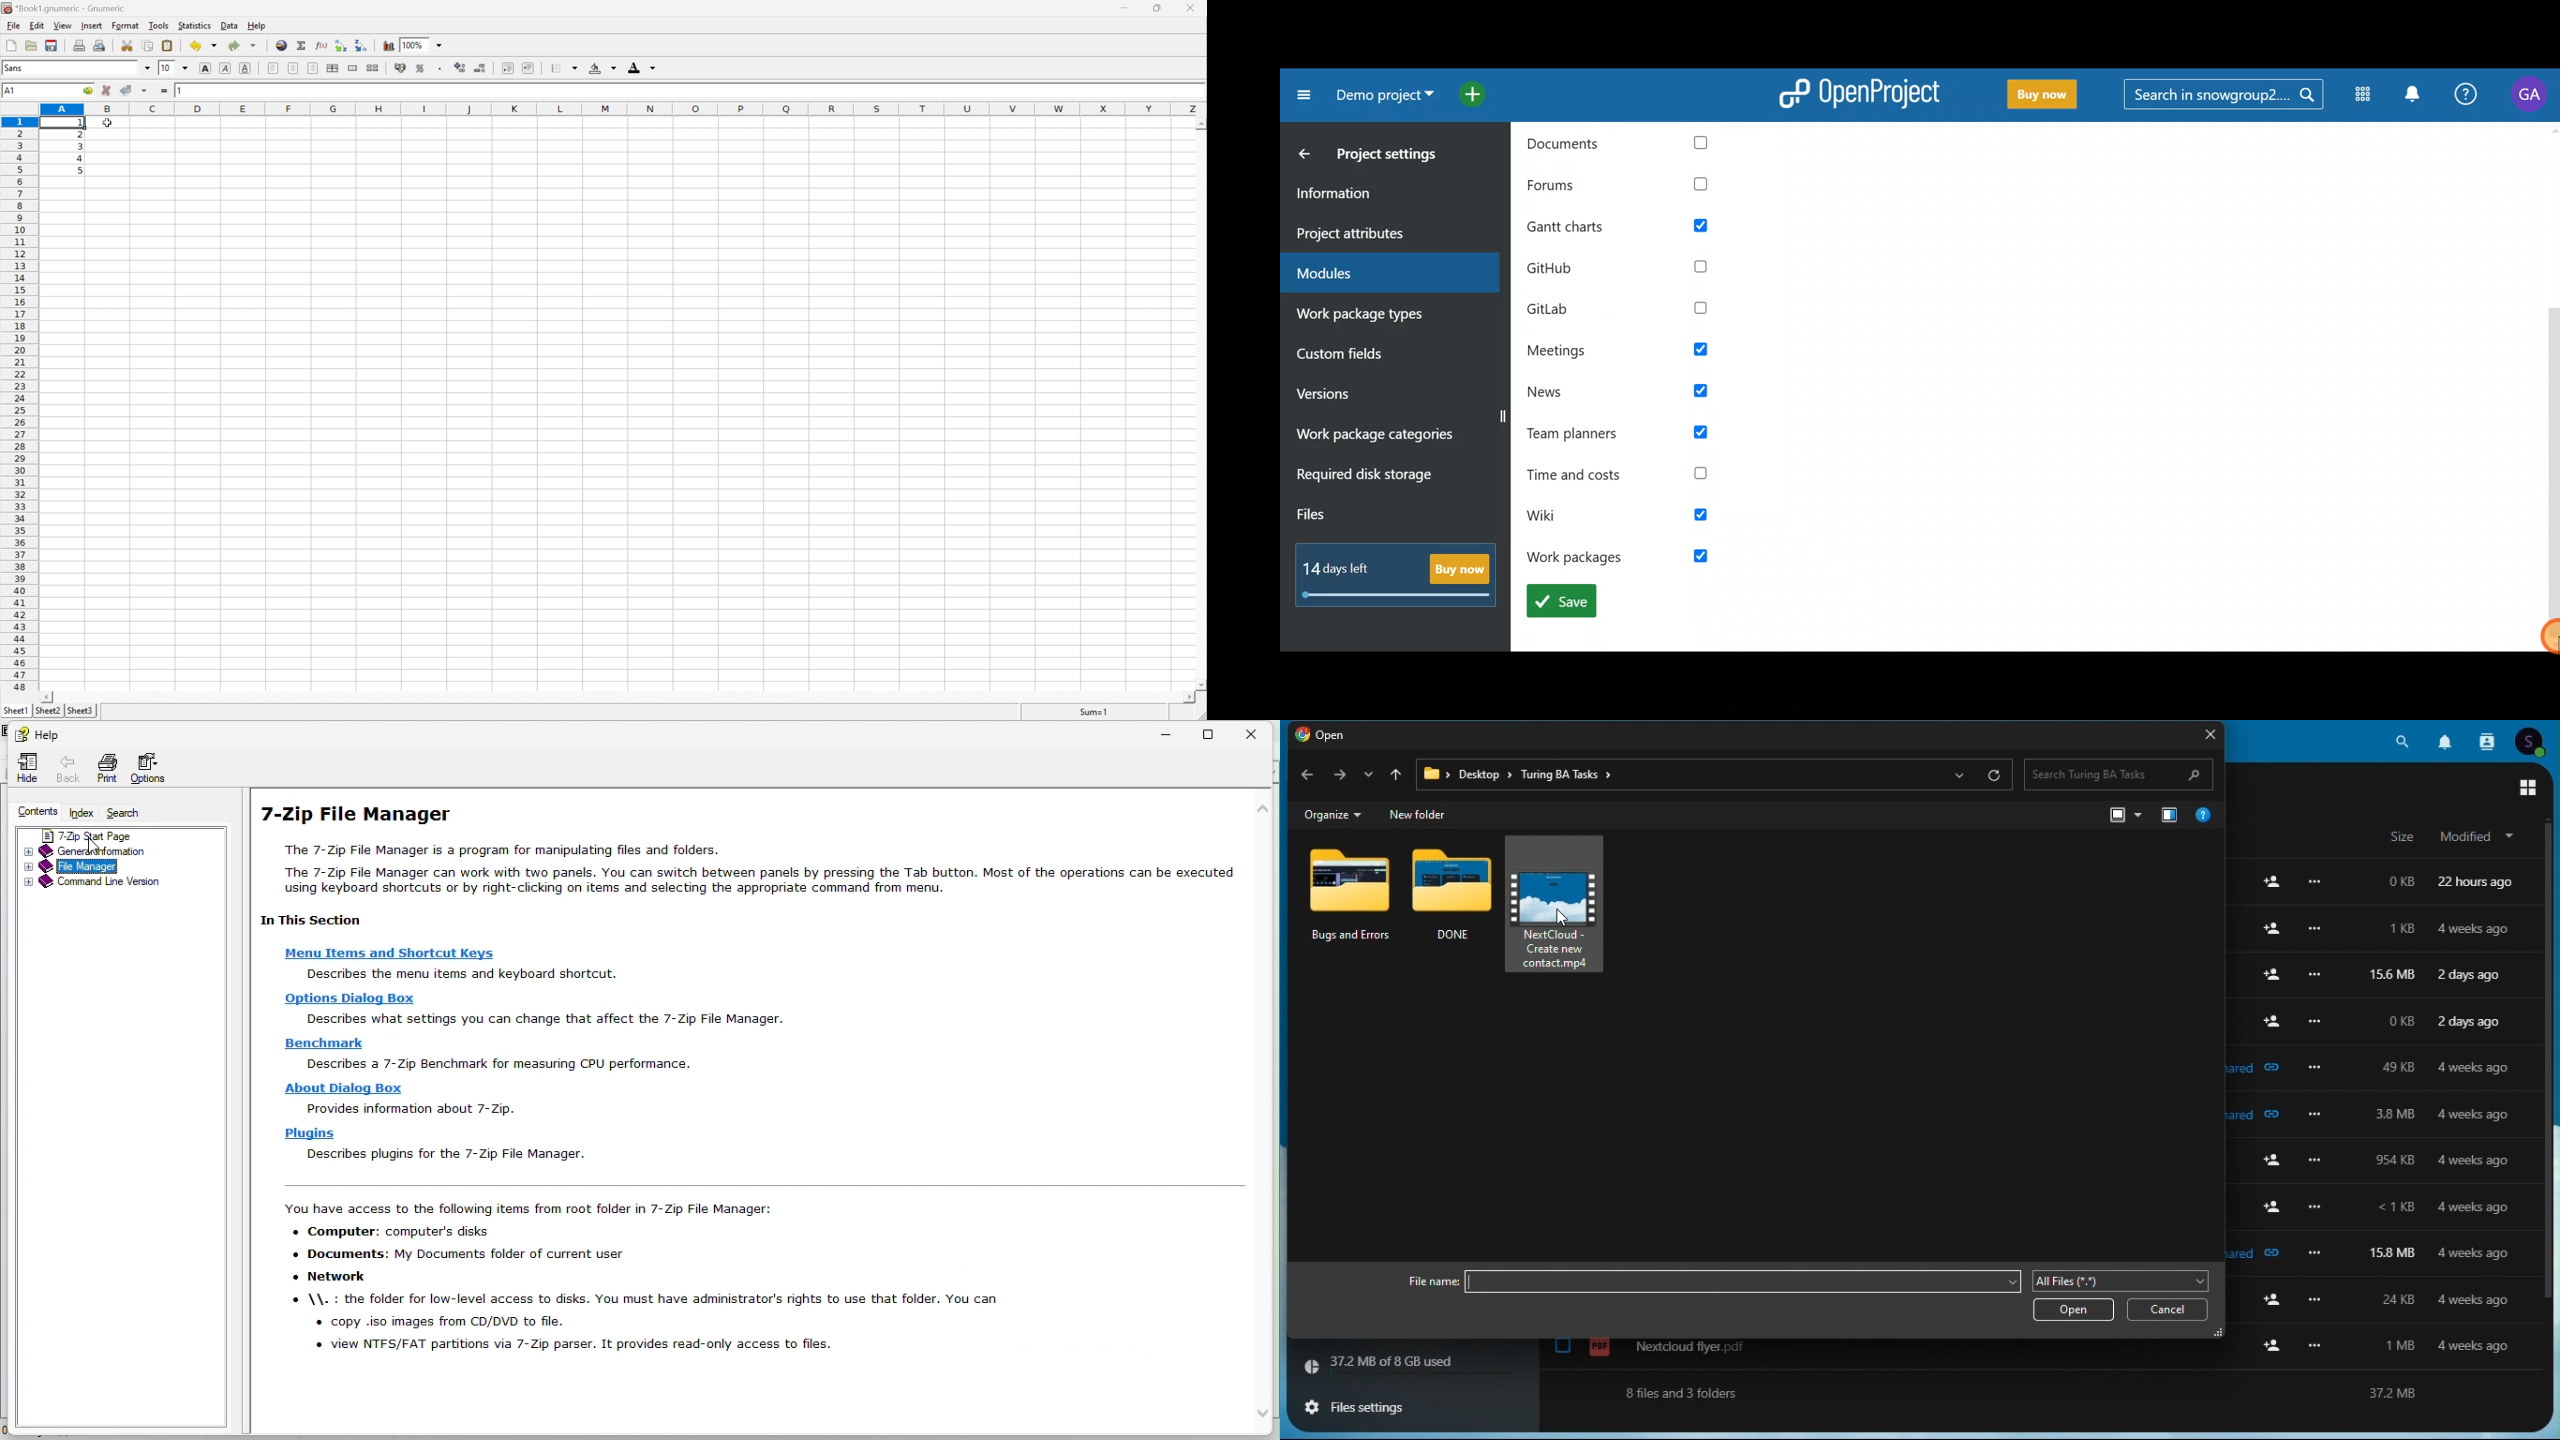  What do you see at coordinates (1183, 697) in the screenshot?
I see `Scroll Right` at bounding box center [1183, 697].